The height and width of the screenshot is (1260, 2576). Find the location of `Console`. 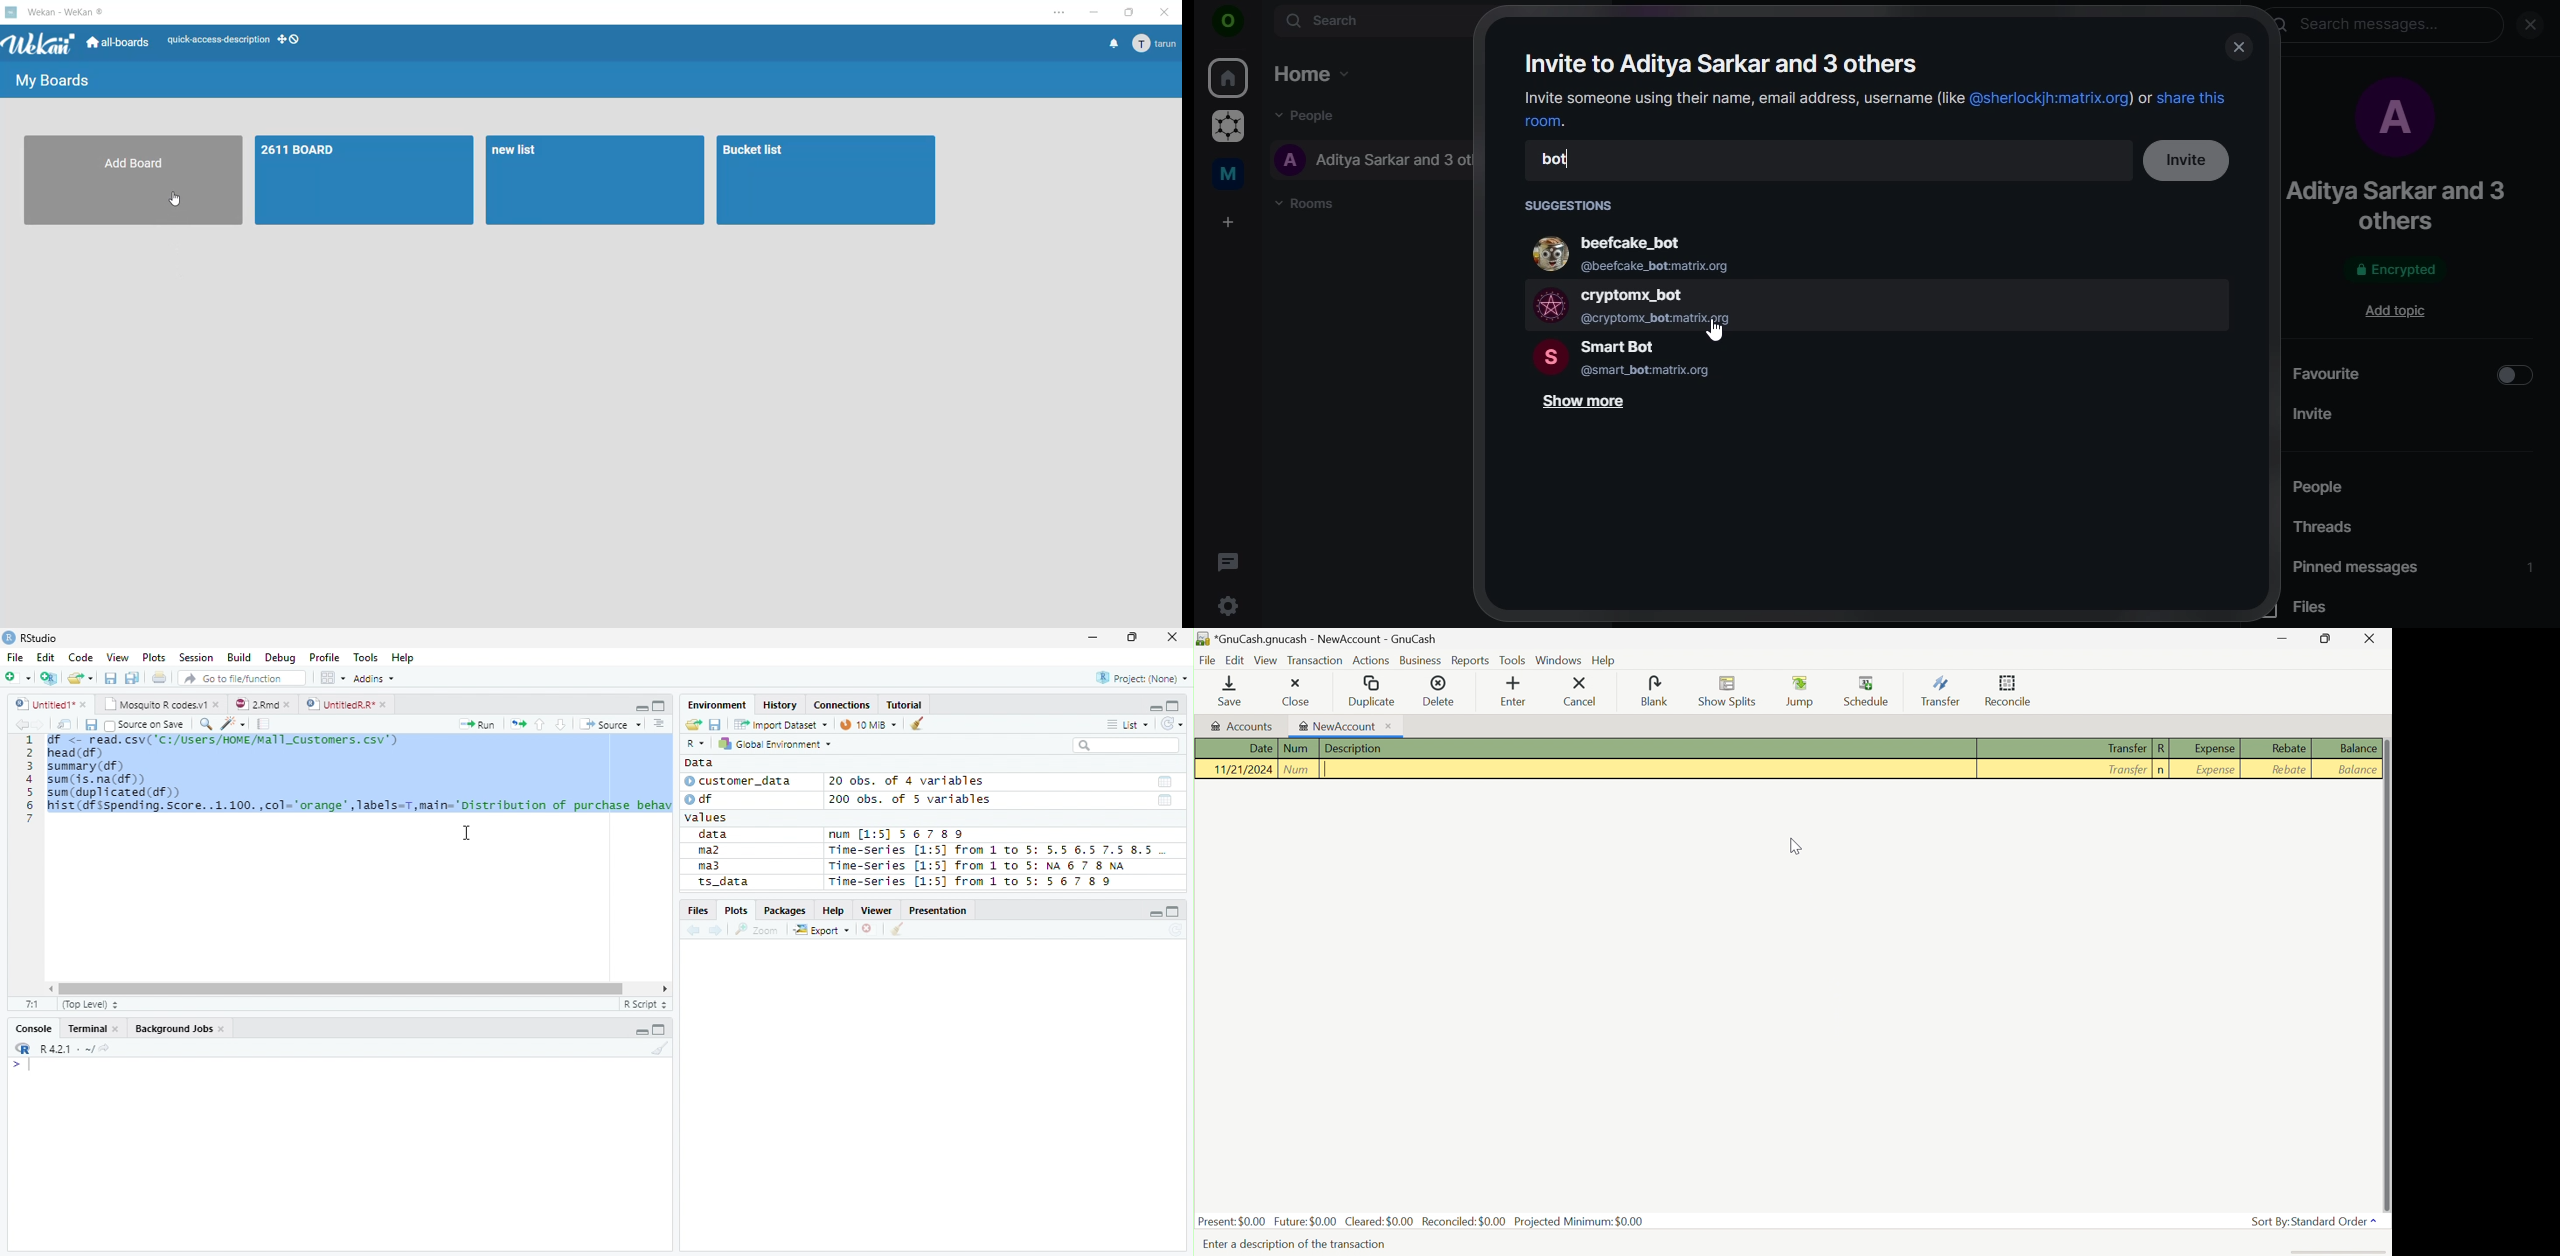

Console is located at coordinates (34, 1027).